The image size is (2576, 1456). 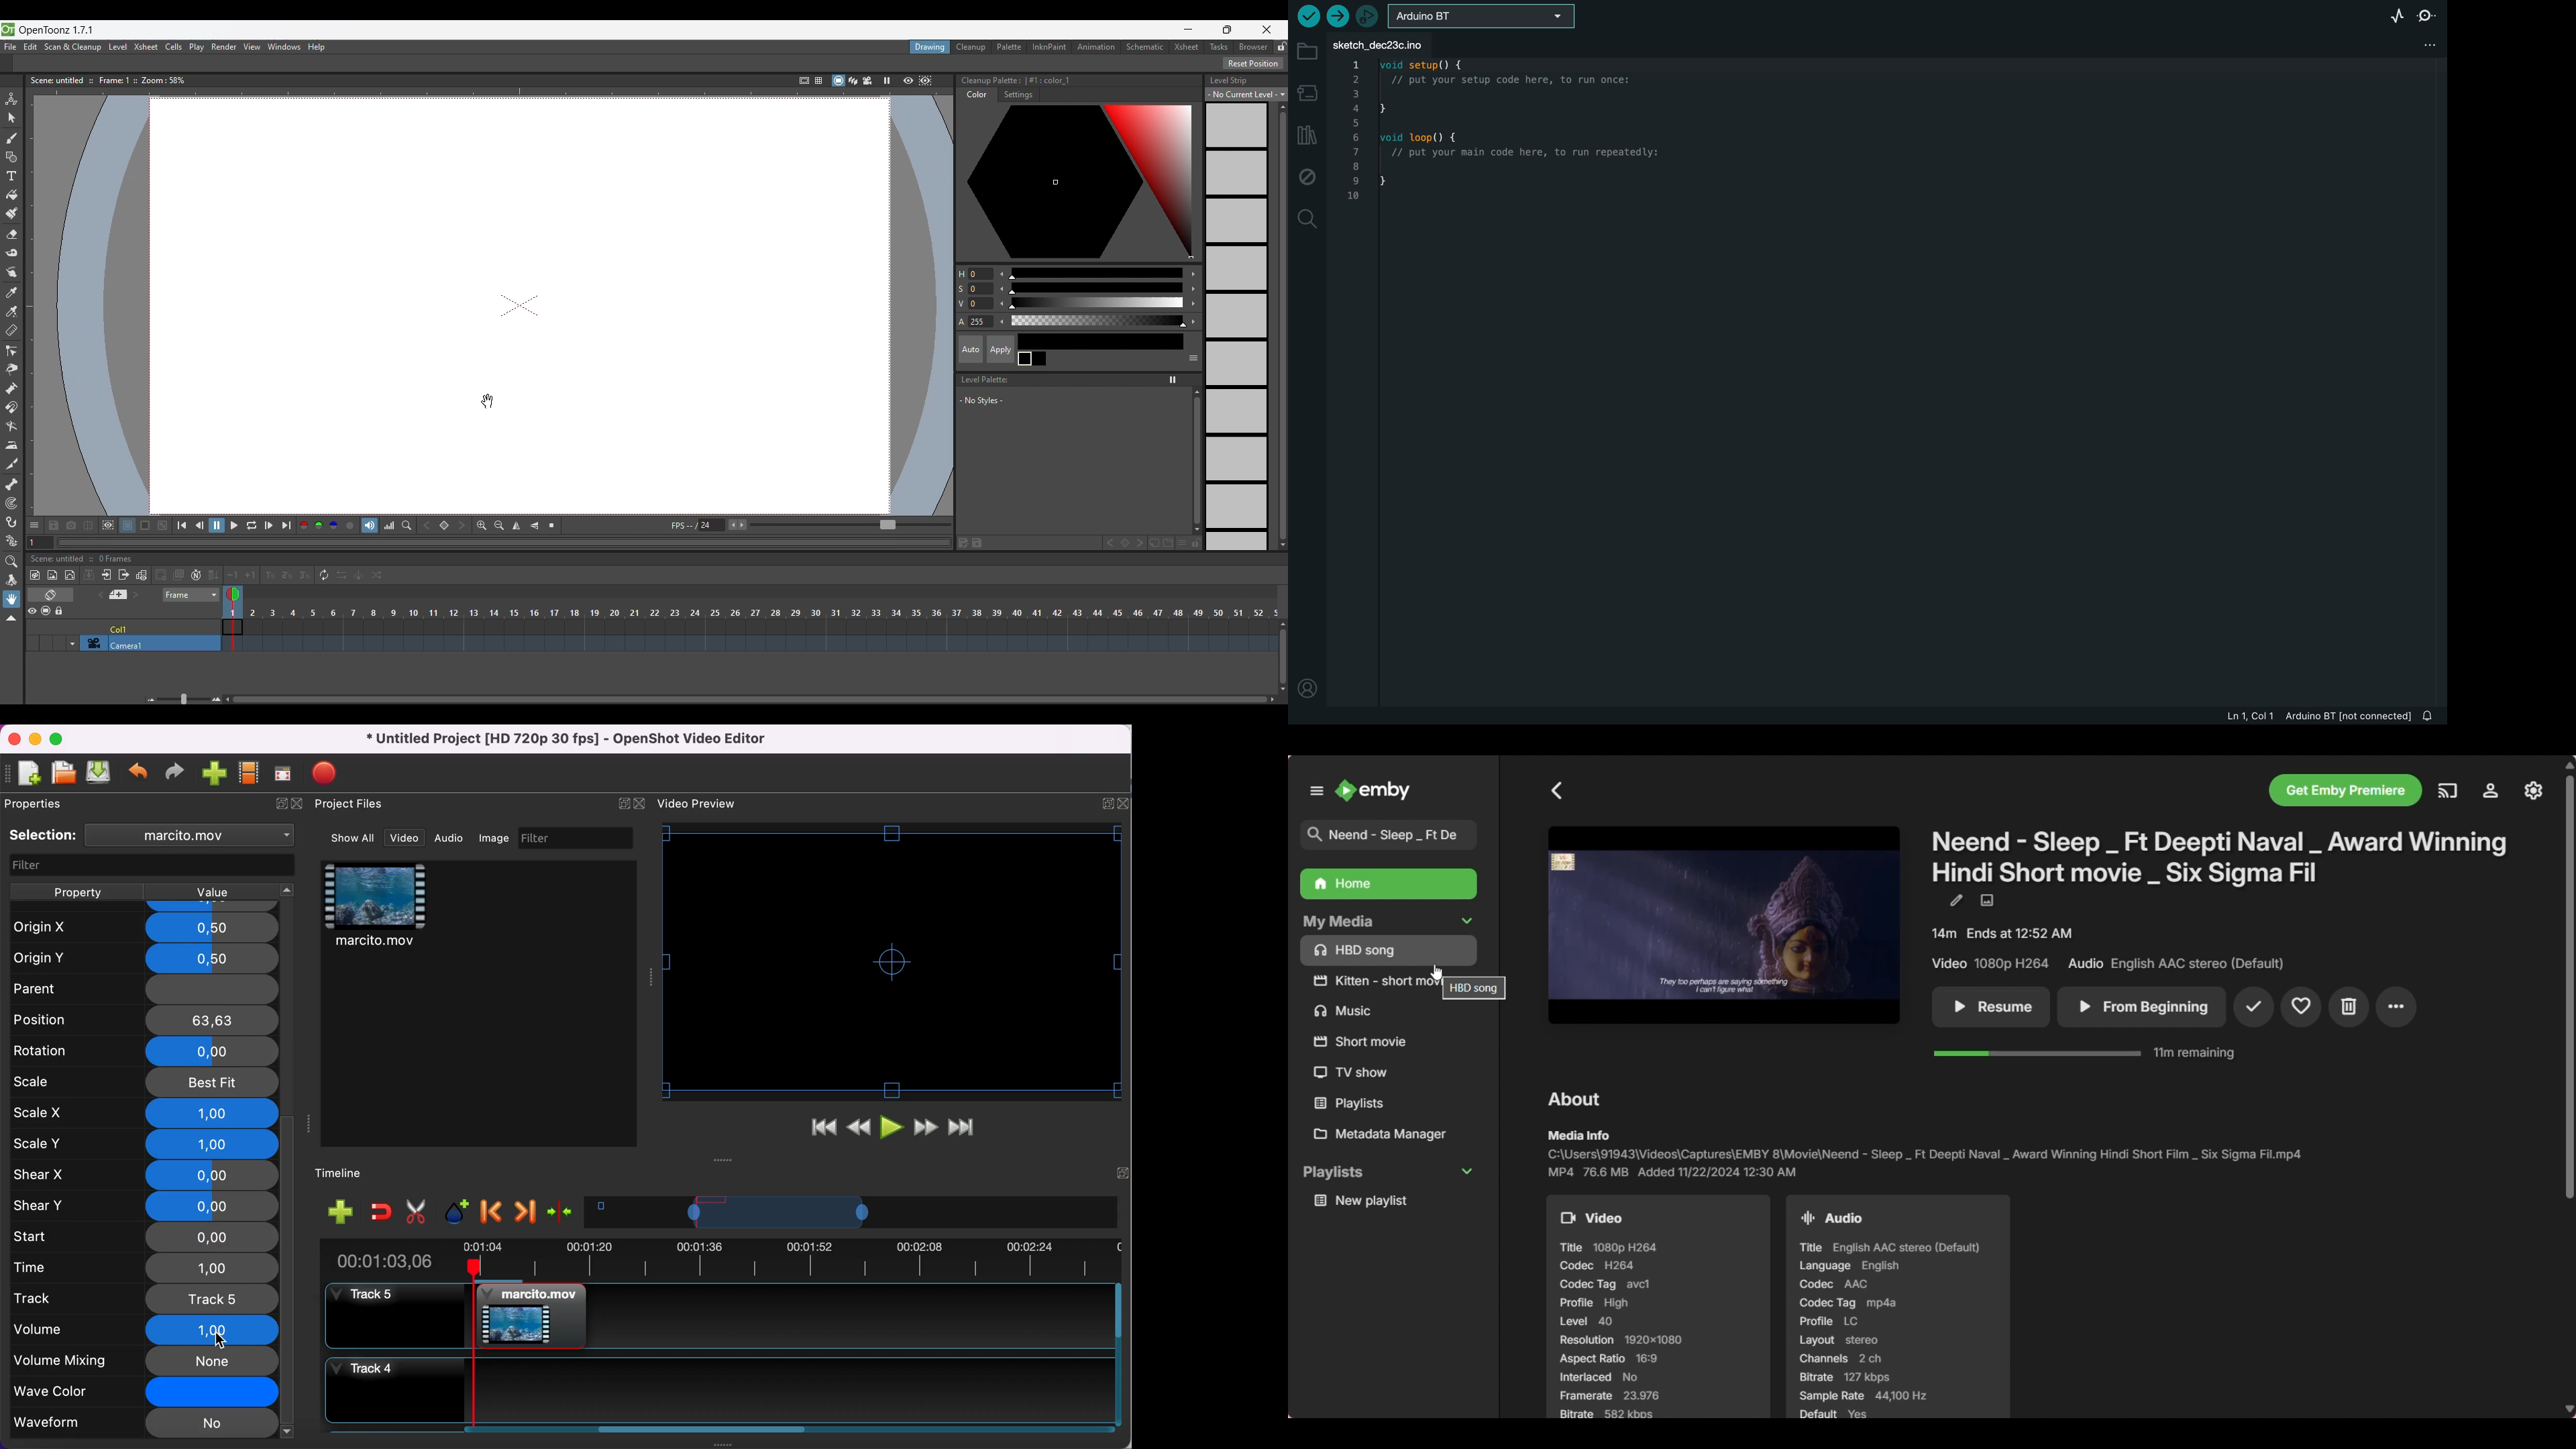 What do you see at coordinates (11, 138) in the screenshot?
I see `Brush tool` at bounding box center [11, 138].